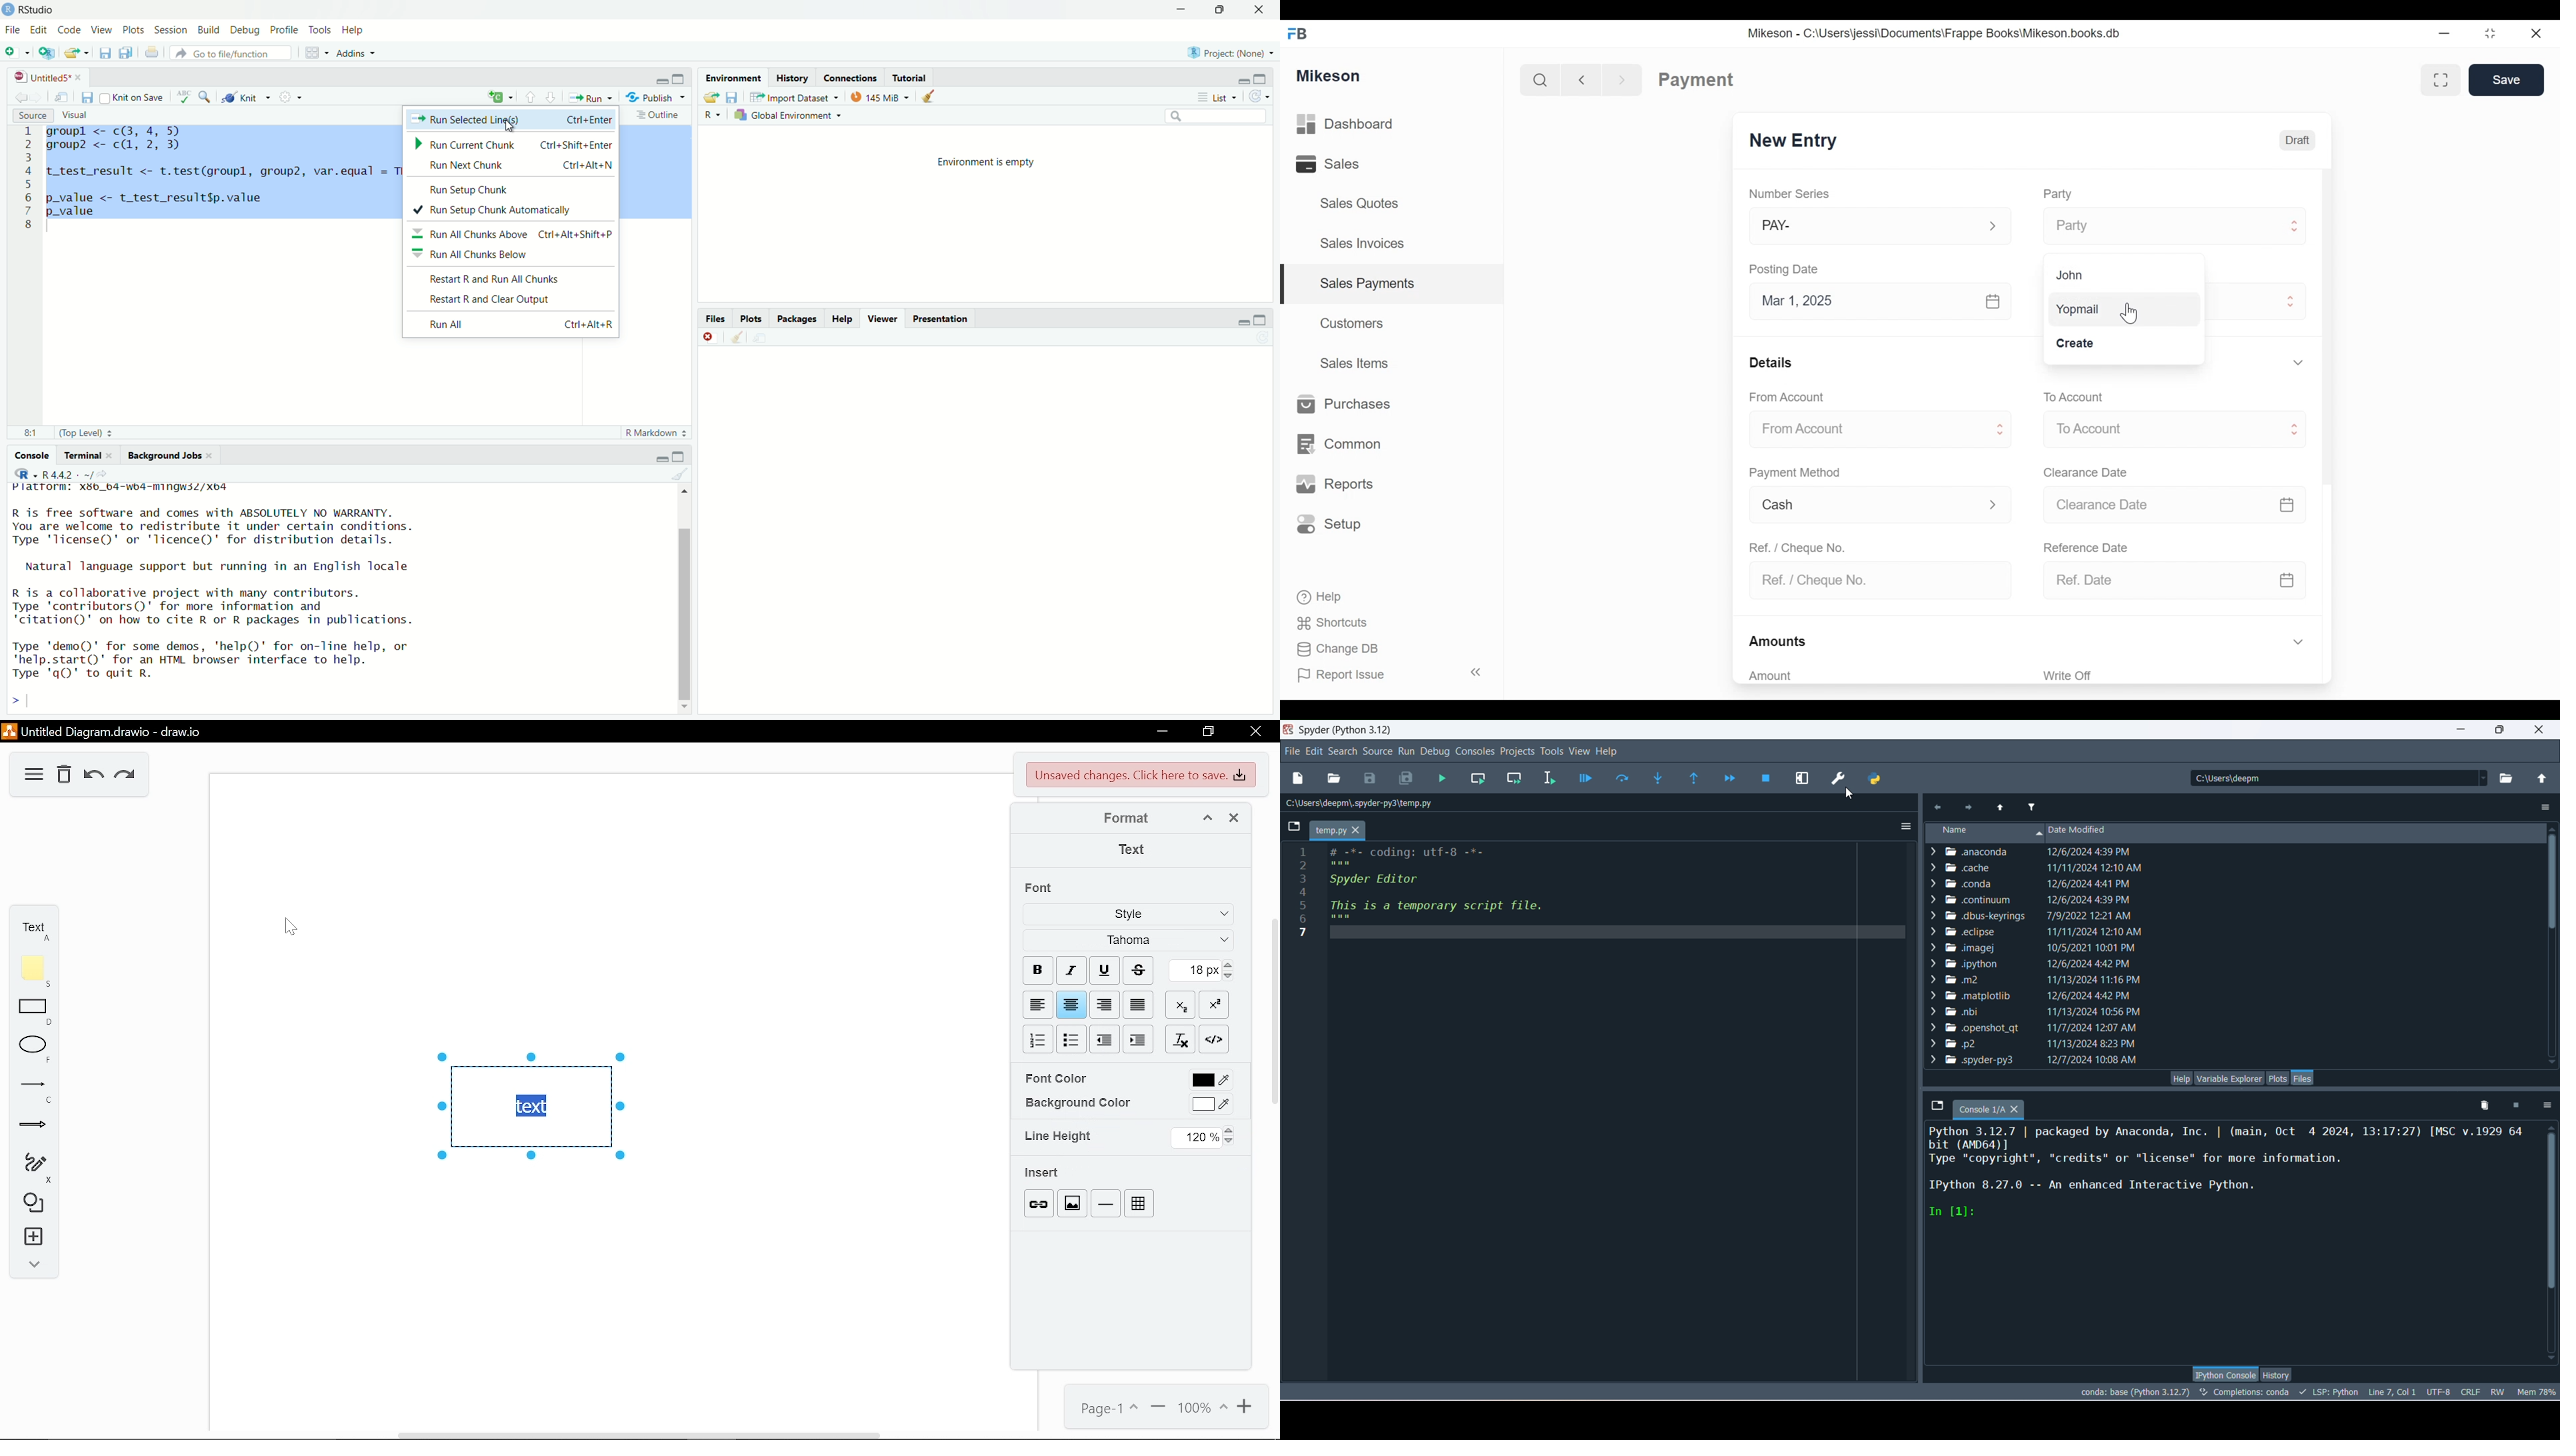  Describe the element at coordinates (1479, 673) in the screenshot. I see `Collapse` at that location.